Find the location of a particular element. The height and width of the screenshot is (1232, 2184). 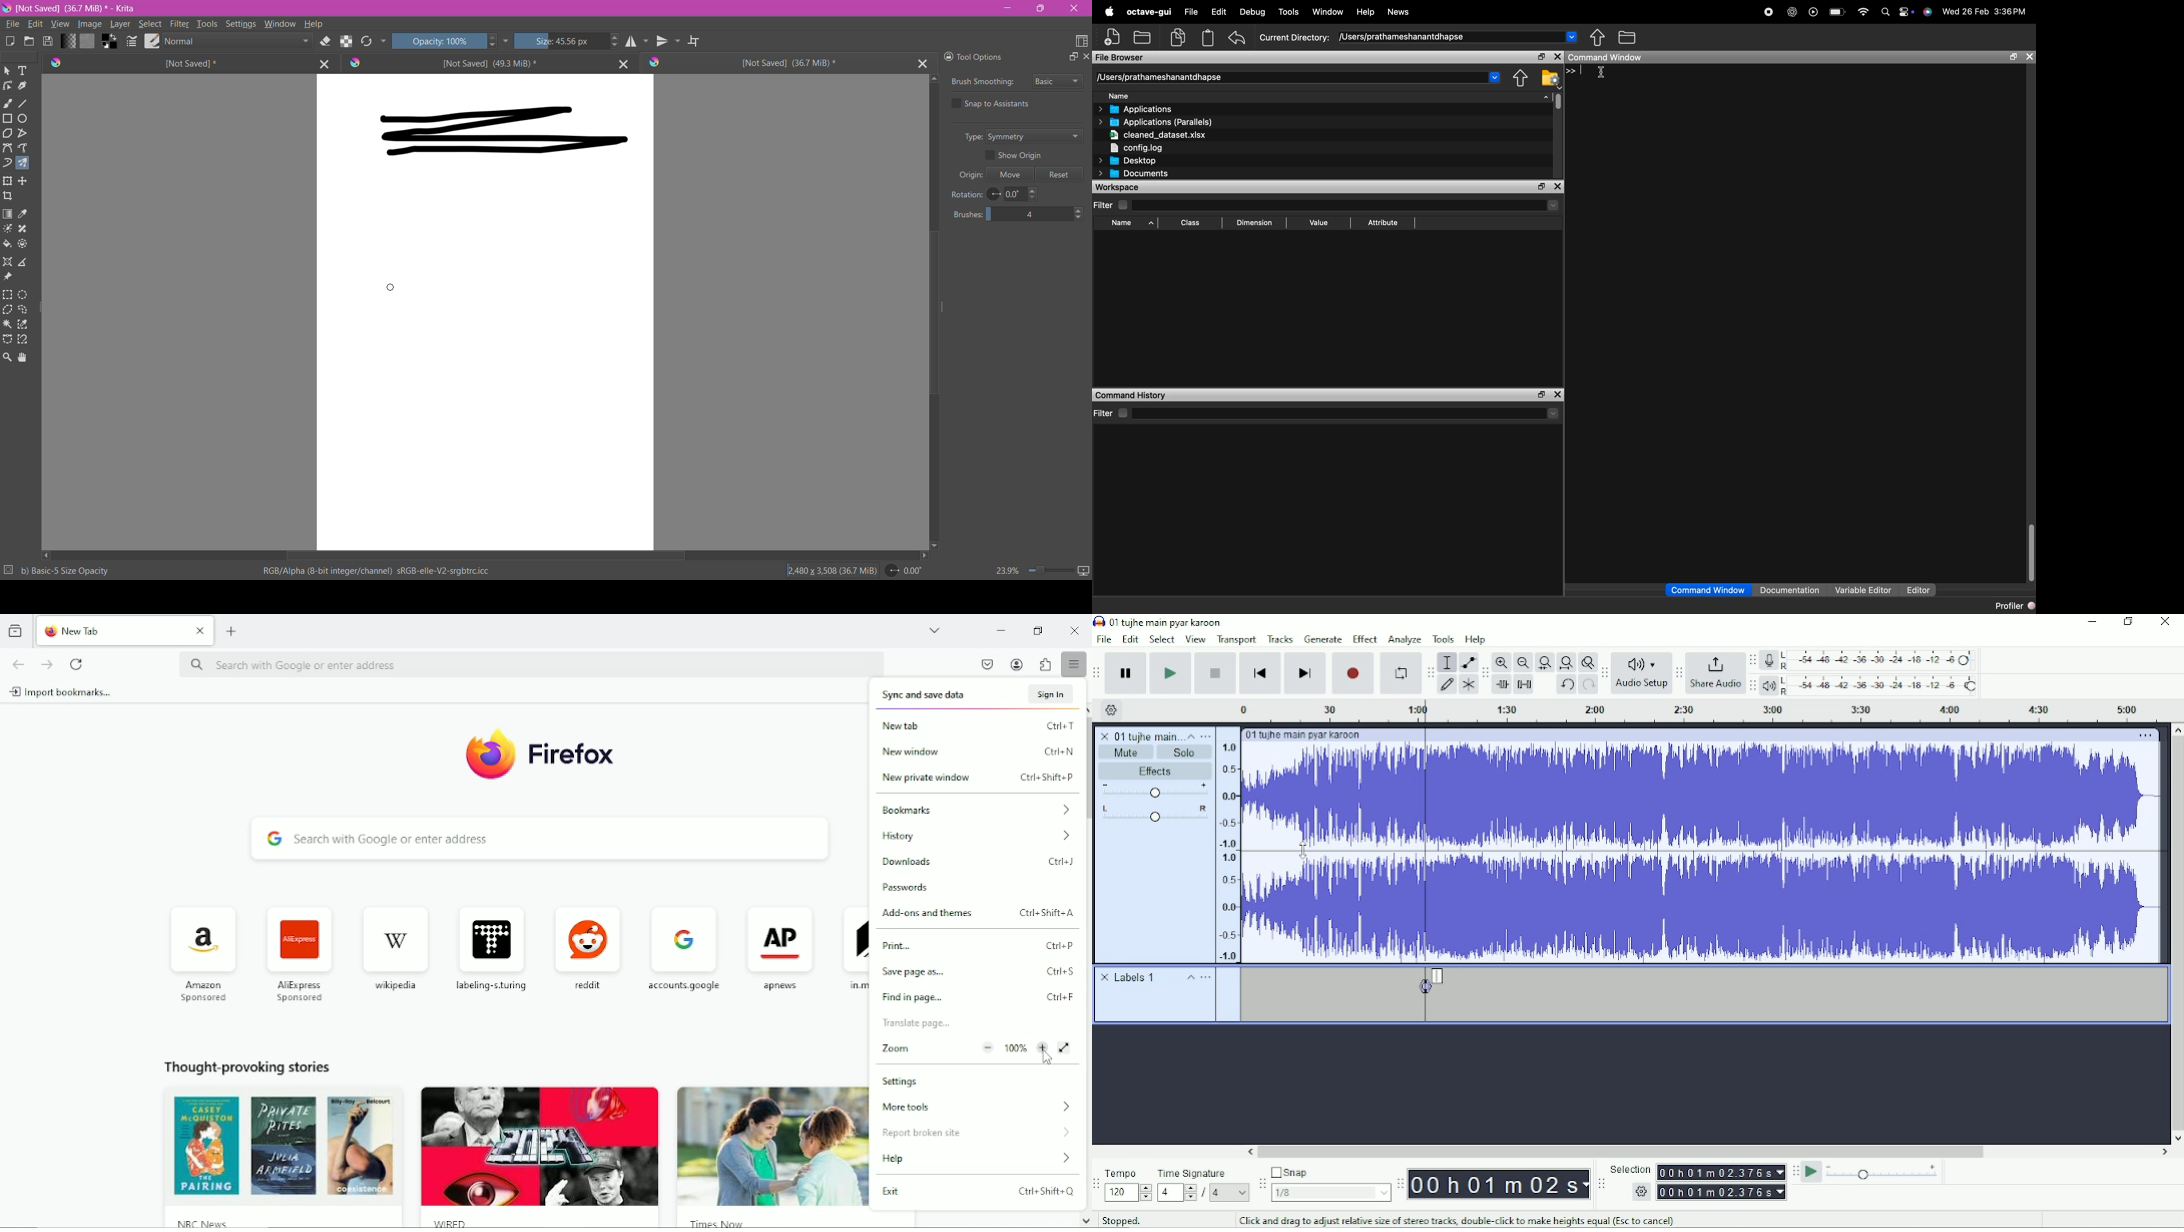

close is located at coordinates (1557, 57).